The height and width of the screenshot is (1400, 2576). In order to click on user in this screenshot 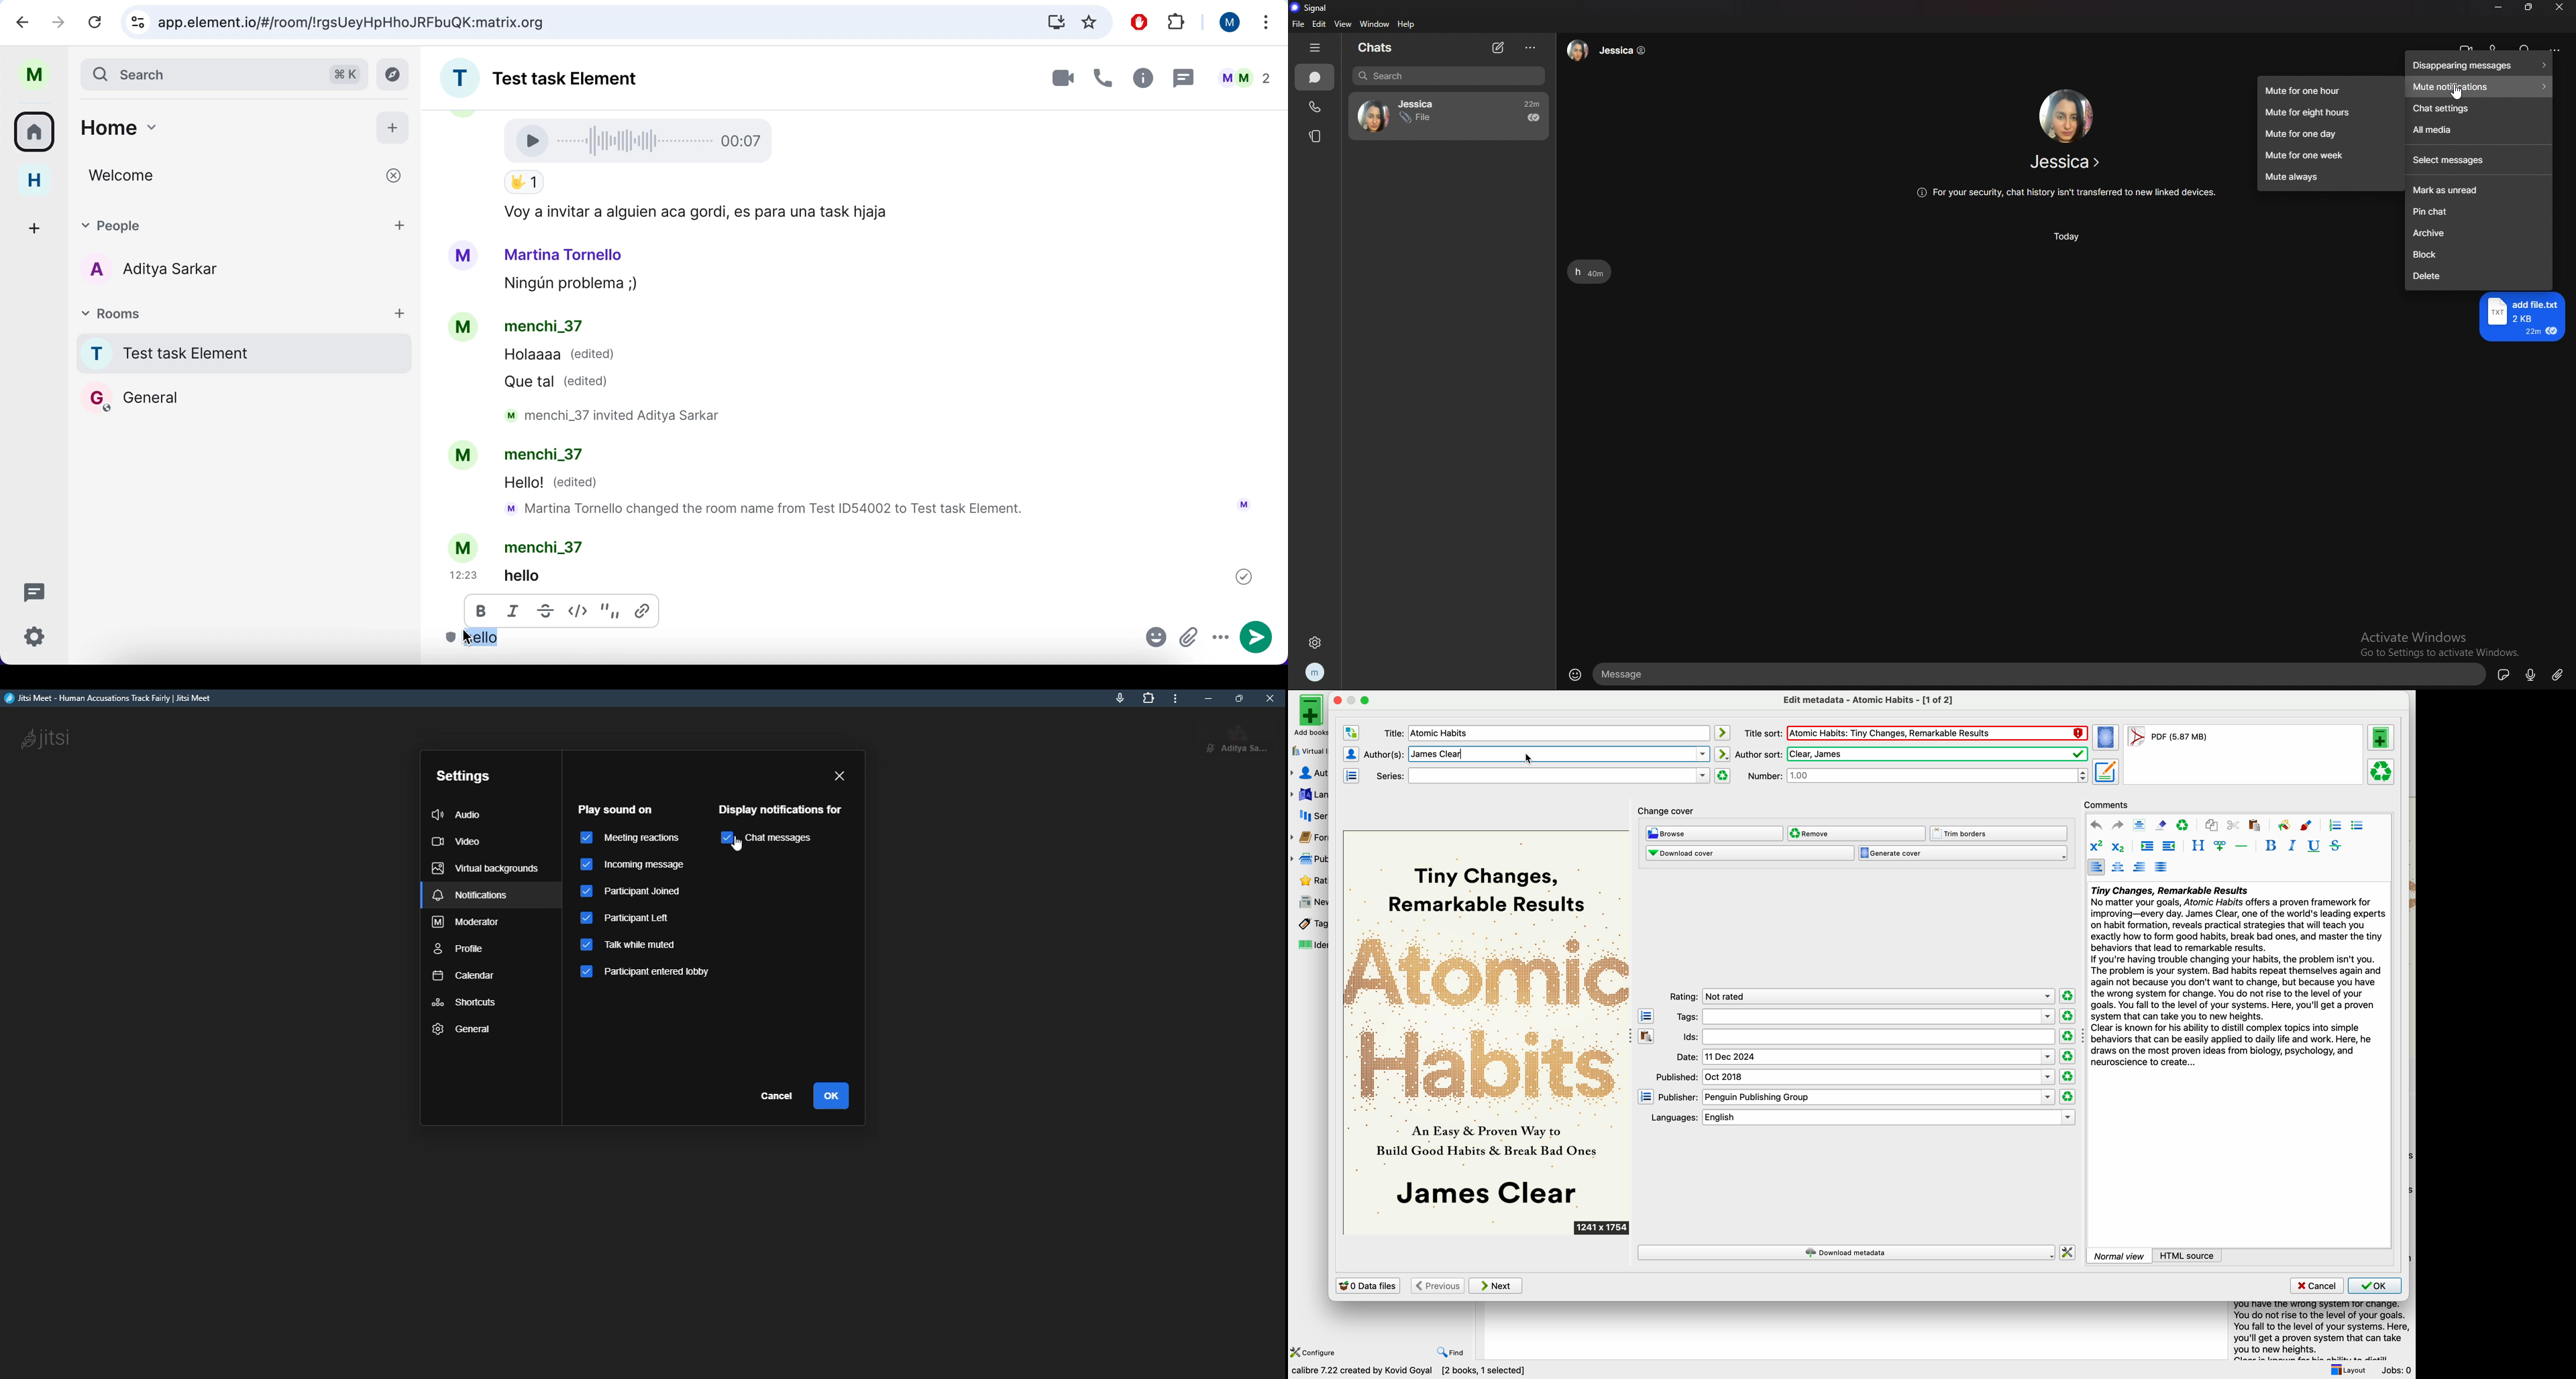, I will do `click(39, 75)`.